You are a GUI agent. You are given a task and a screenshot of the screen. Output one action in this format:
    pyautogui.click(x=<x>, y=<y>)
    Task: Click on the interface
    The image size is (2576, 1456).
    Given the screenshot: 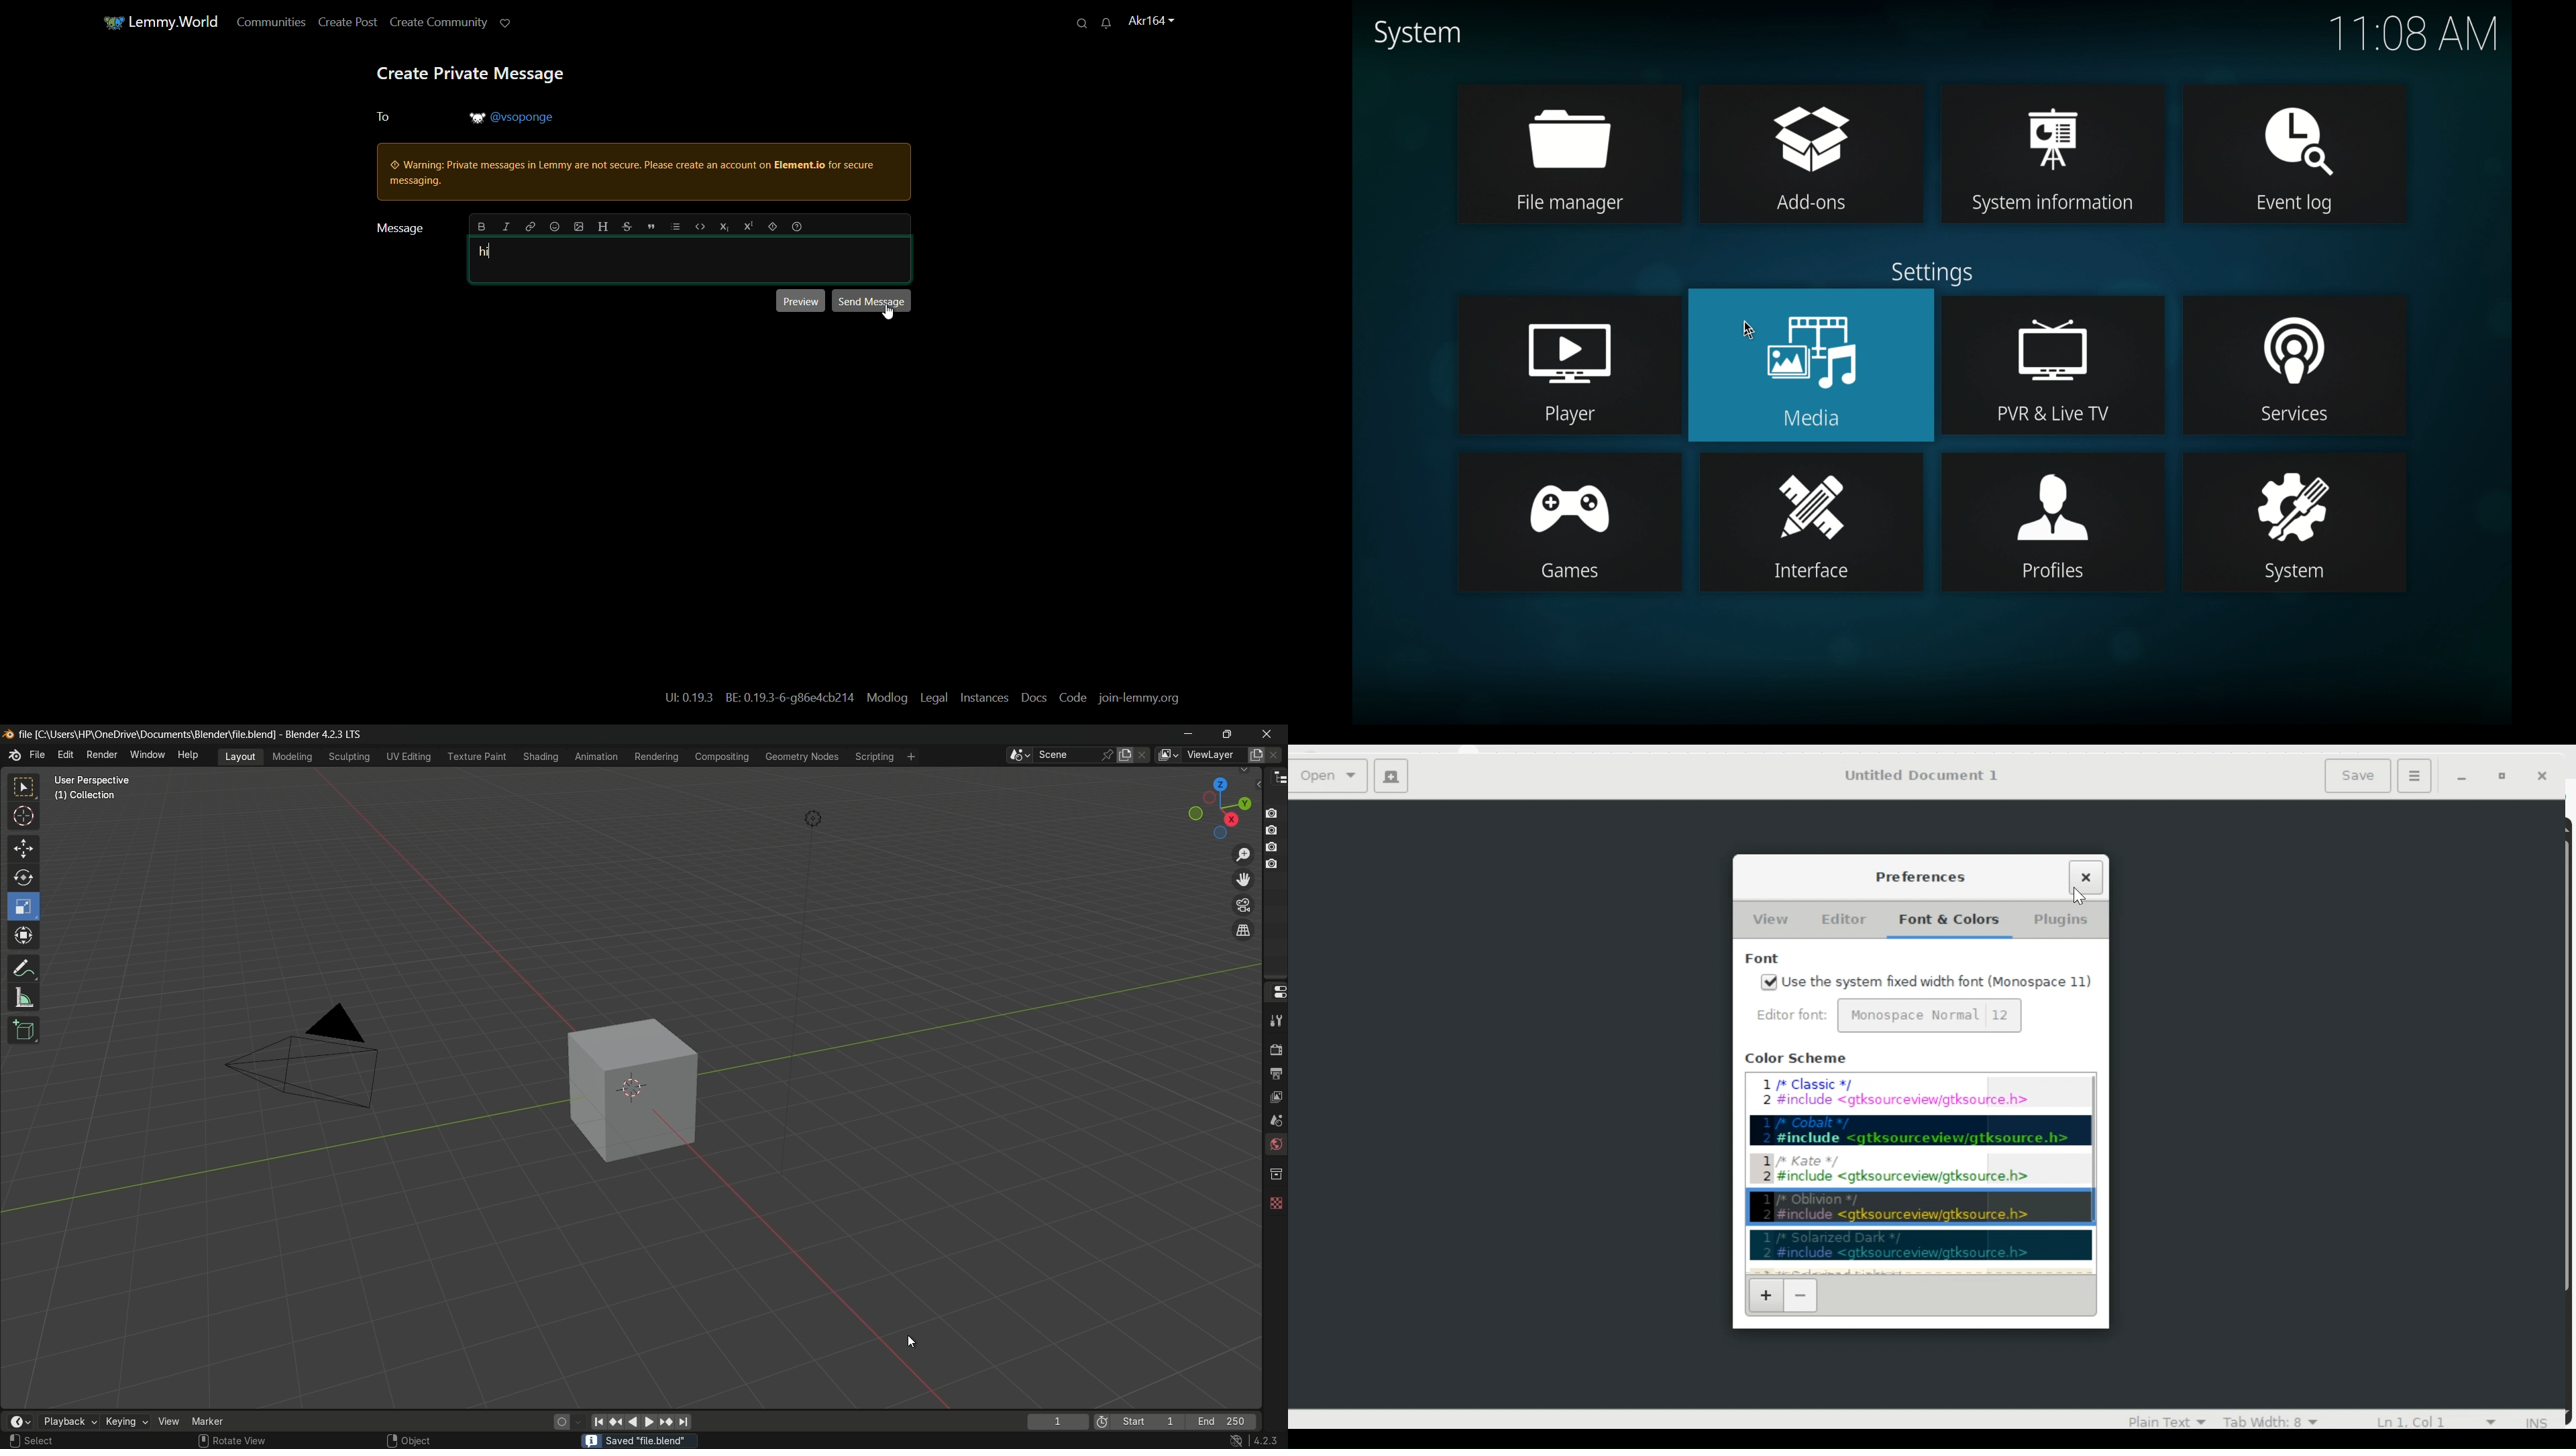 What is the action you would take?
    pyautogui.click(x=1812, y=521)
    